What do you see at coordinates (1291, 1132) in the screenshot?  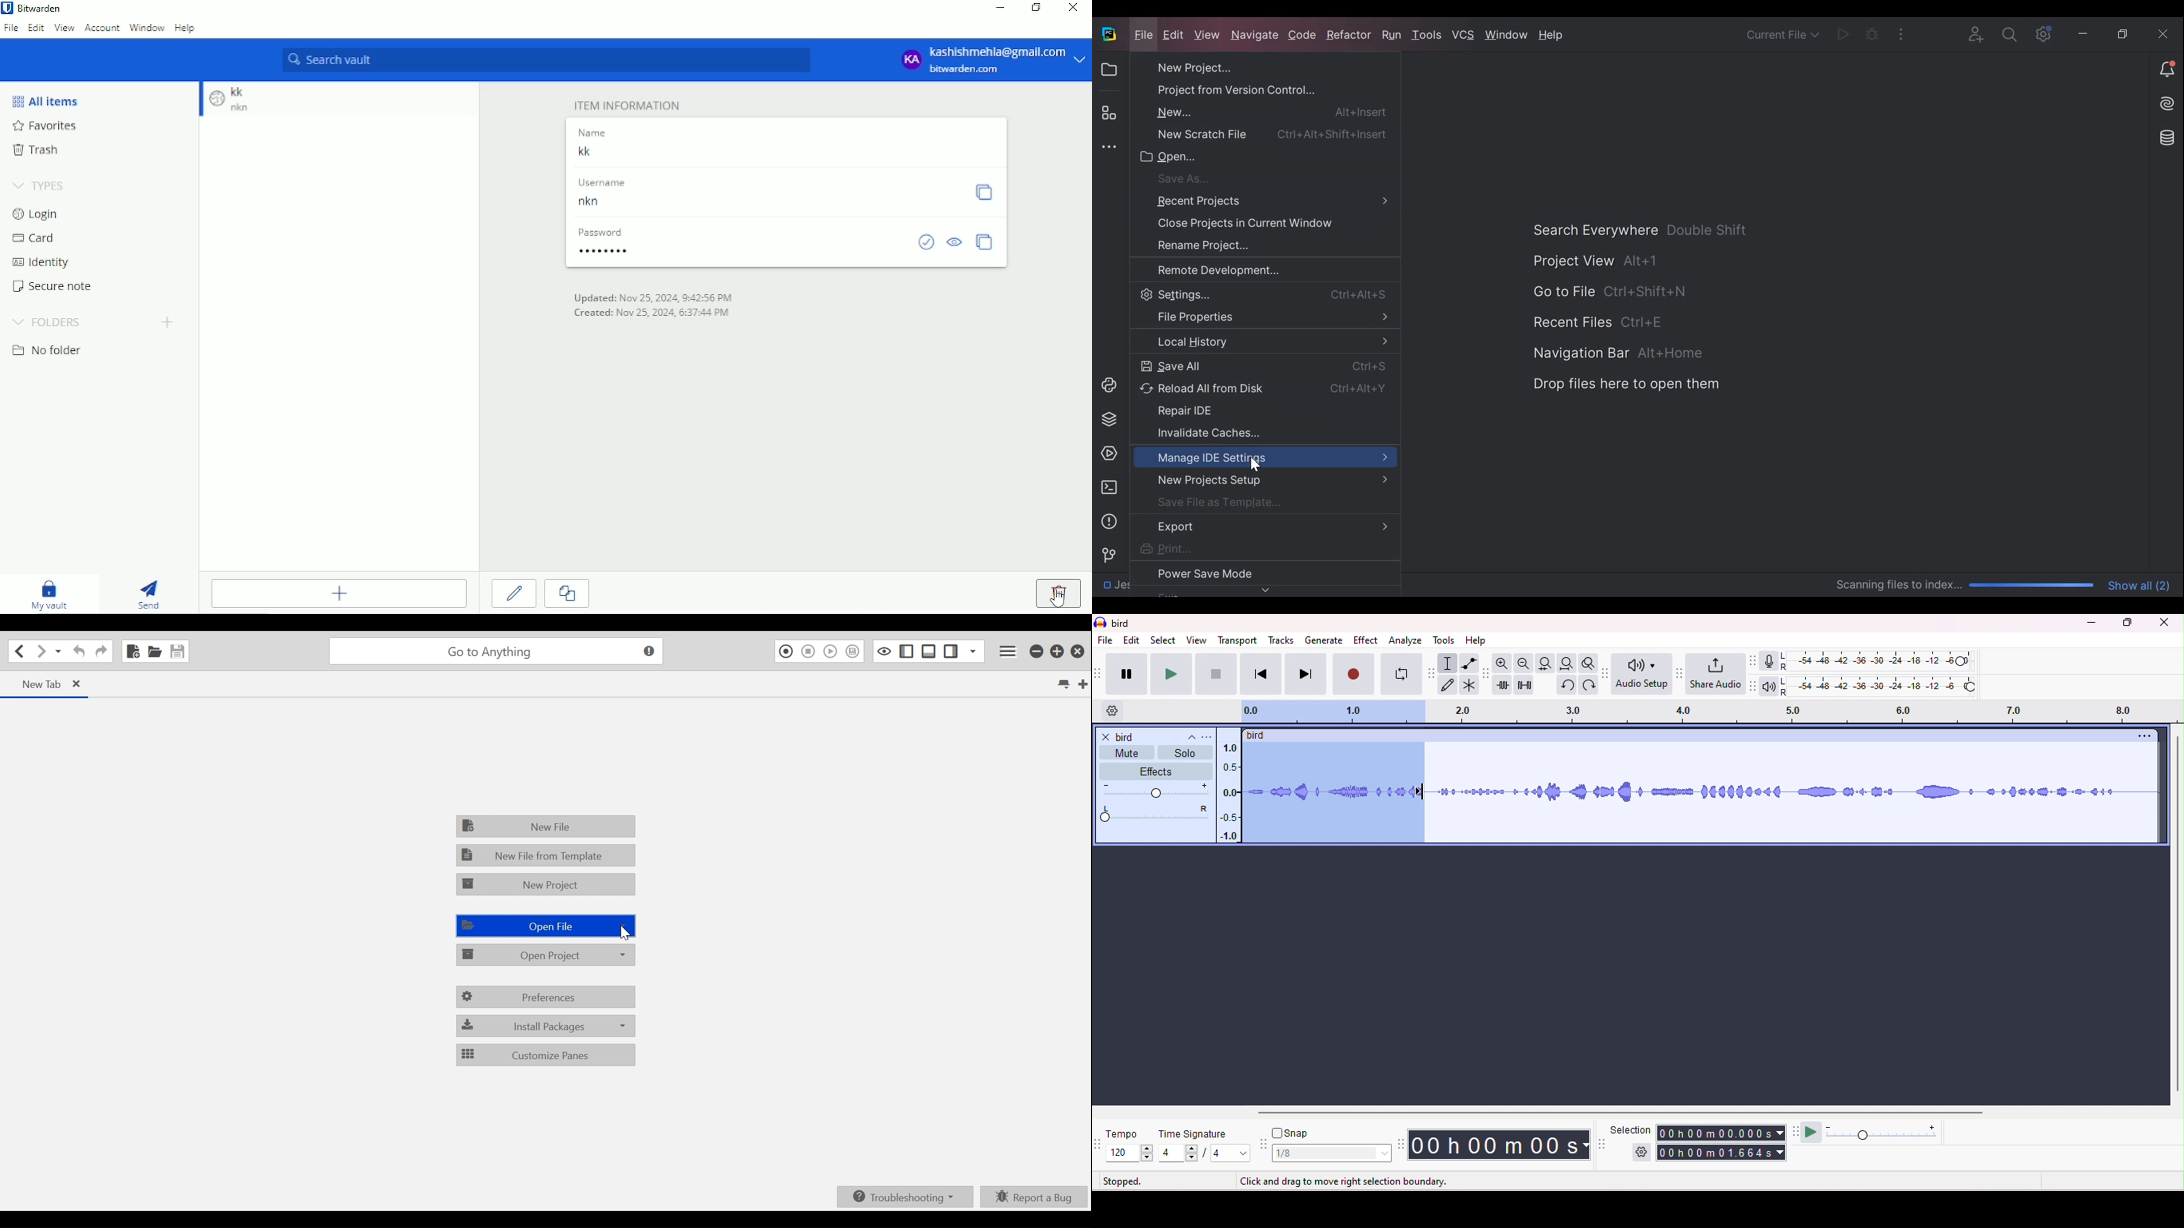 I see `snap` at bounding box center [1291, 1132].